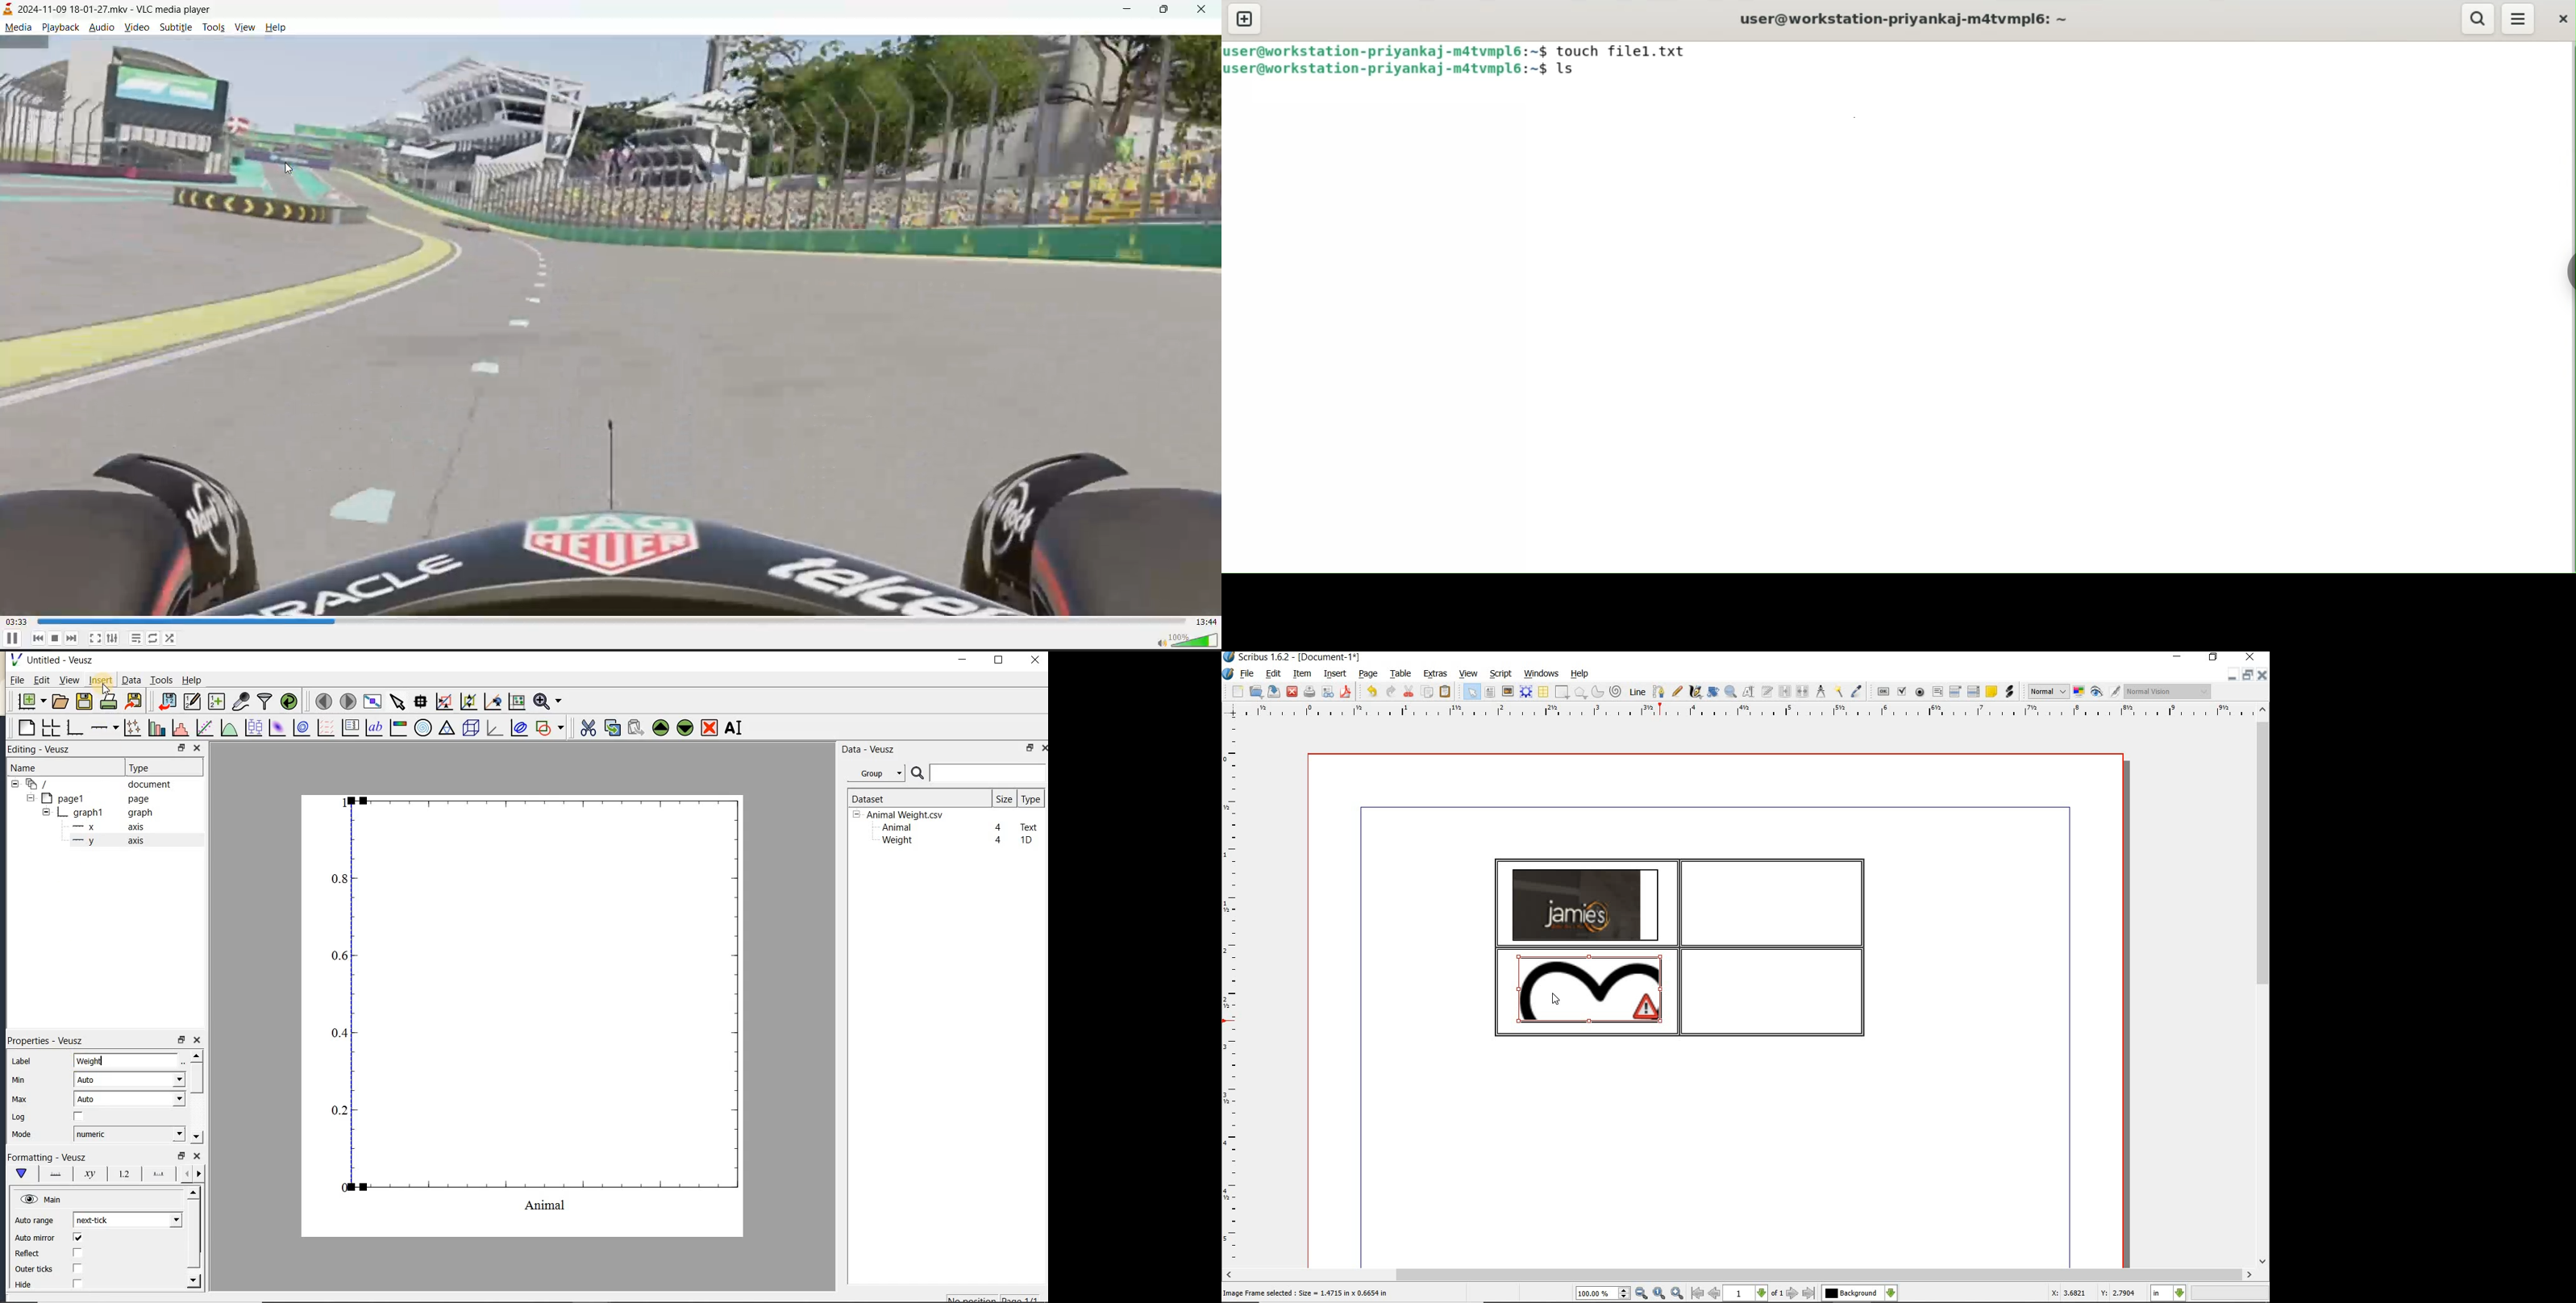 Image resolution: width=2576 pixels, height=1316 pixels. I want to click on help, so click(277, 29).